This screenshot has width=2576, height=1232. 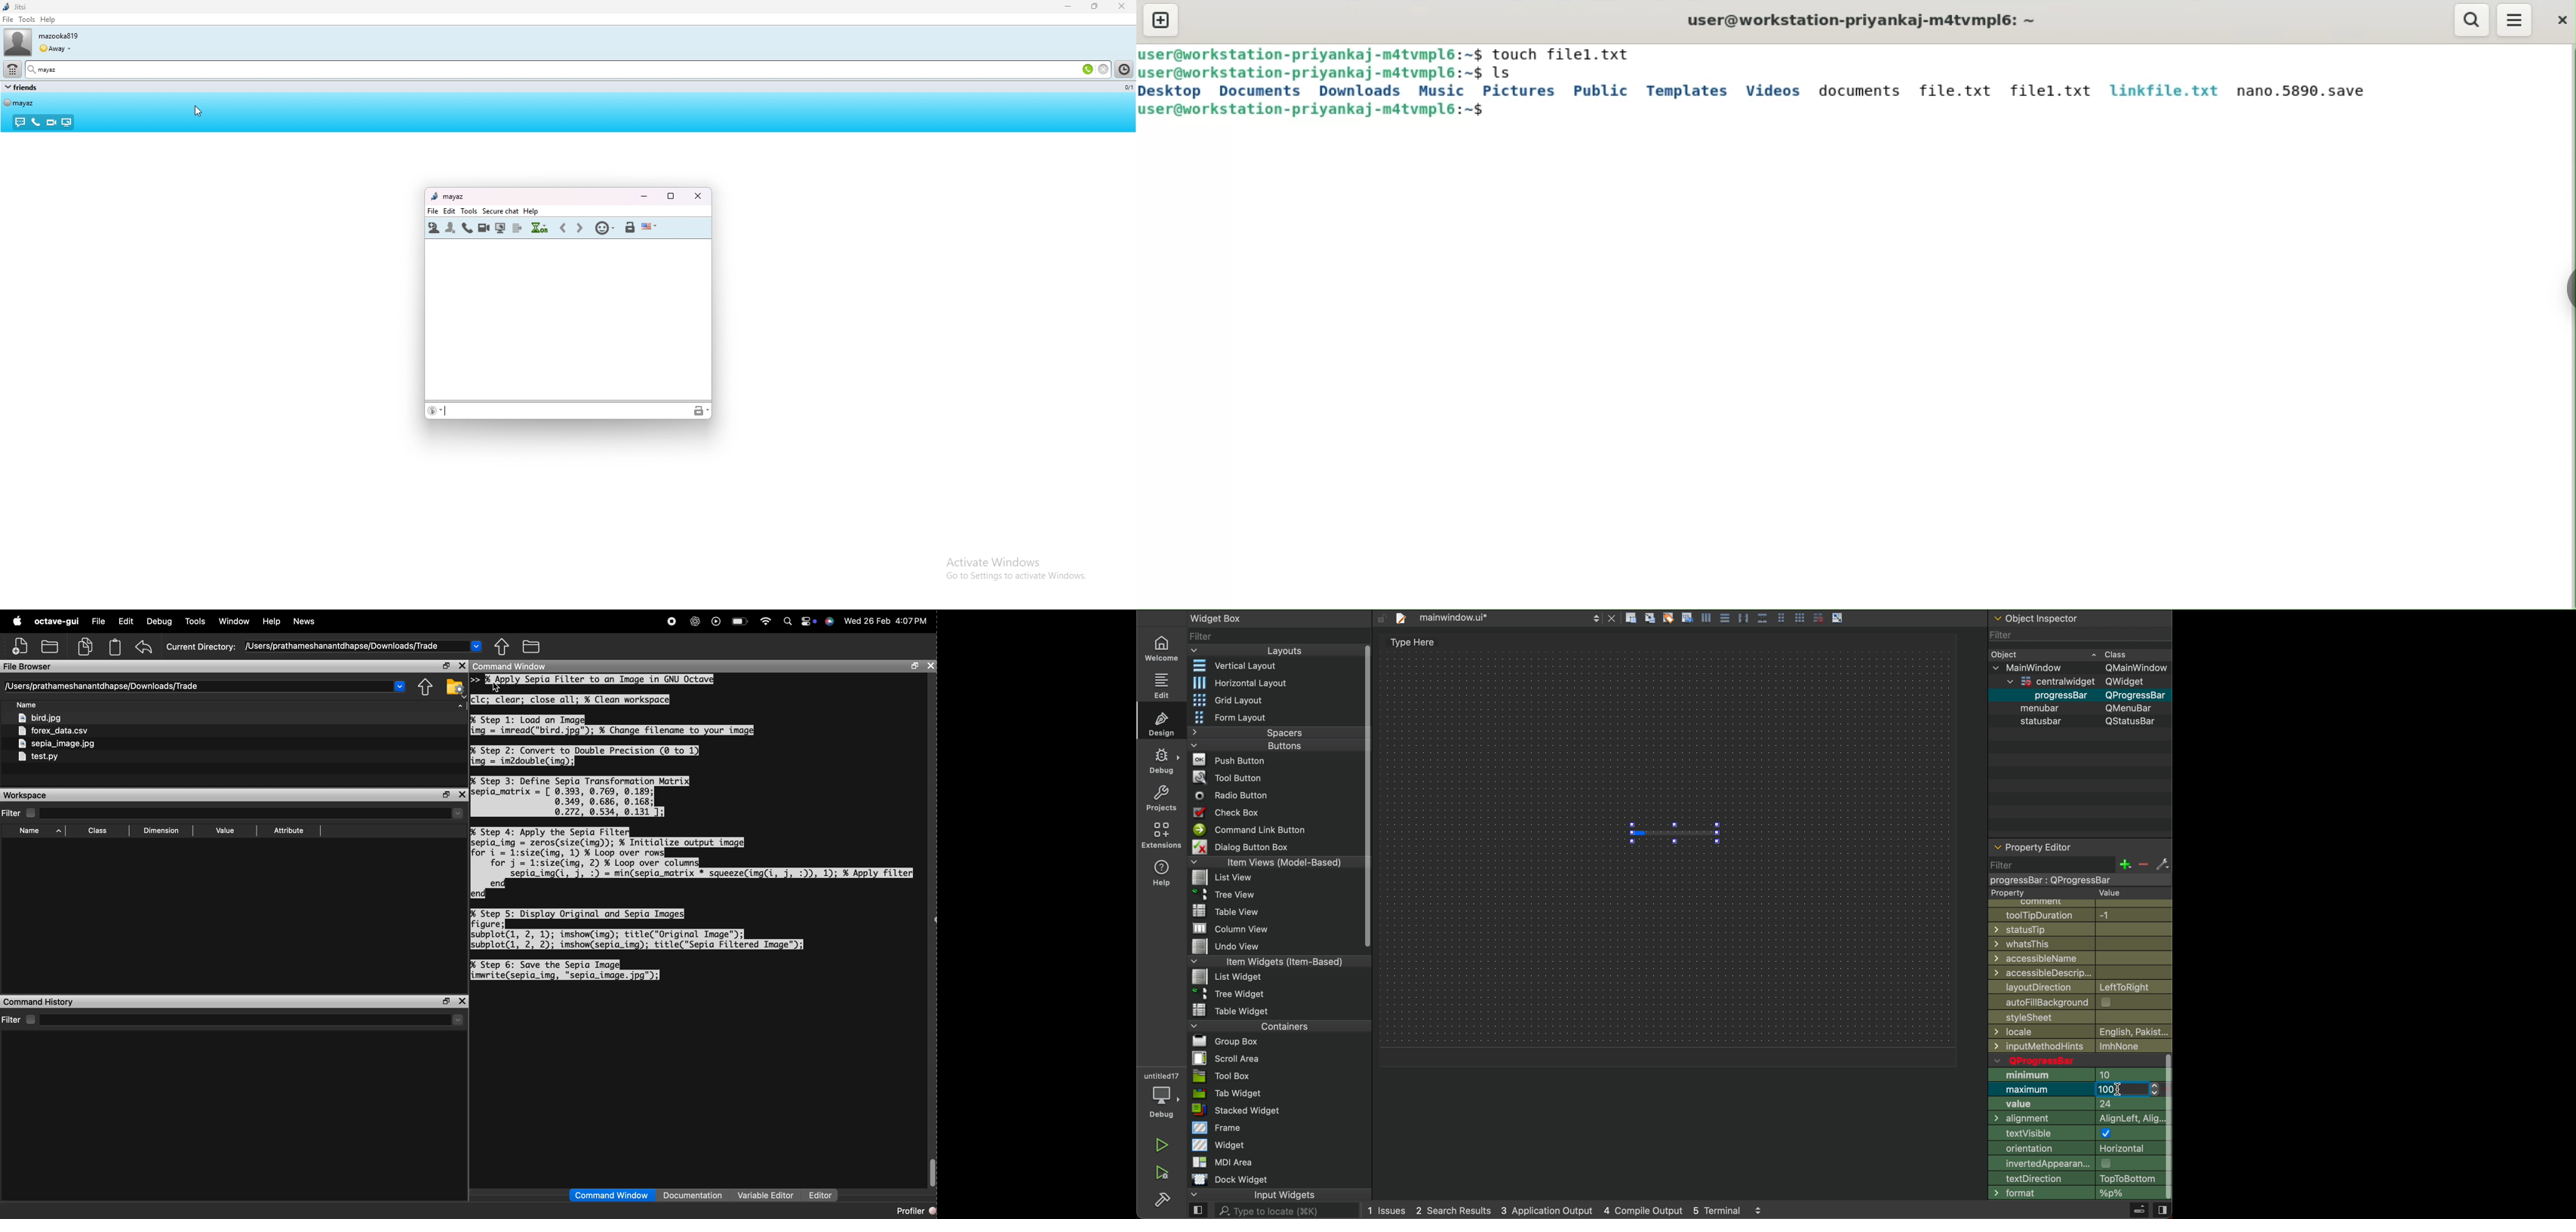 What do you see at coordinates (464, 1001) in the screenshot?
I see `close` at bounding box center [464, 1001].